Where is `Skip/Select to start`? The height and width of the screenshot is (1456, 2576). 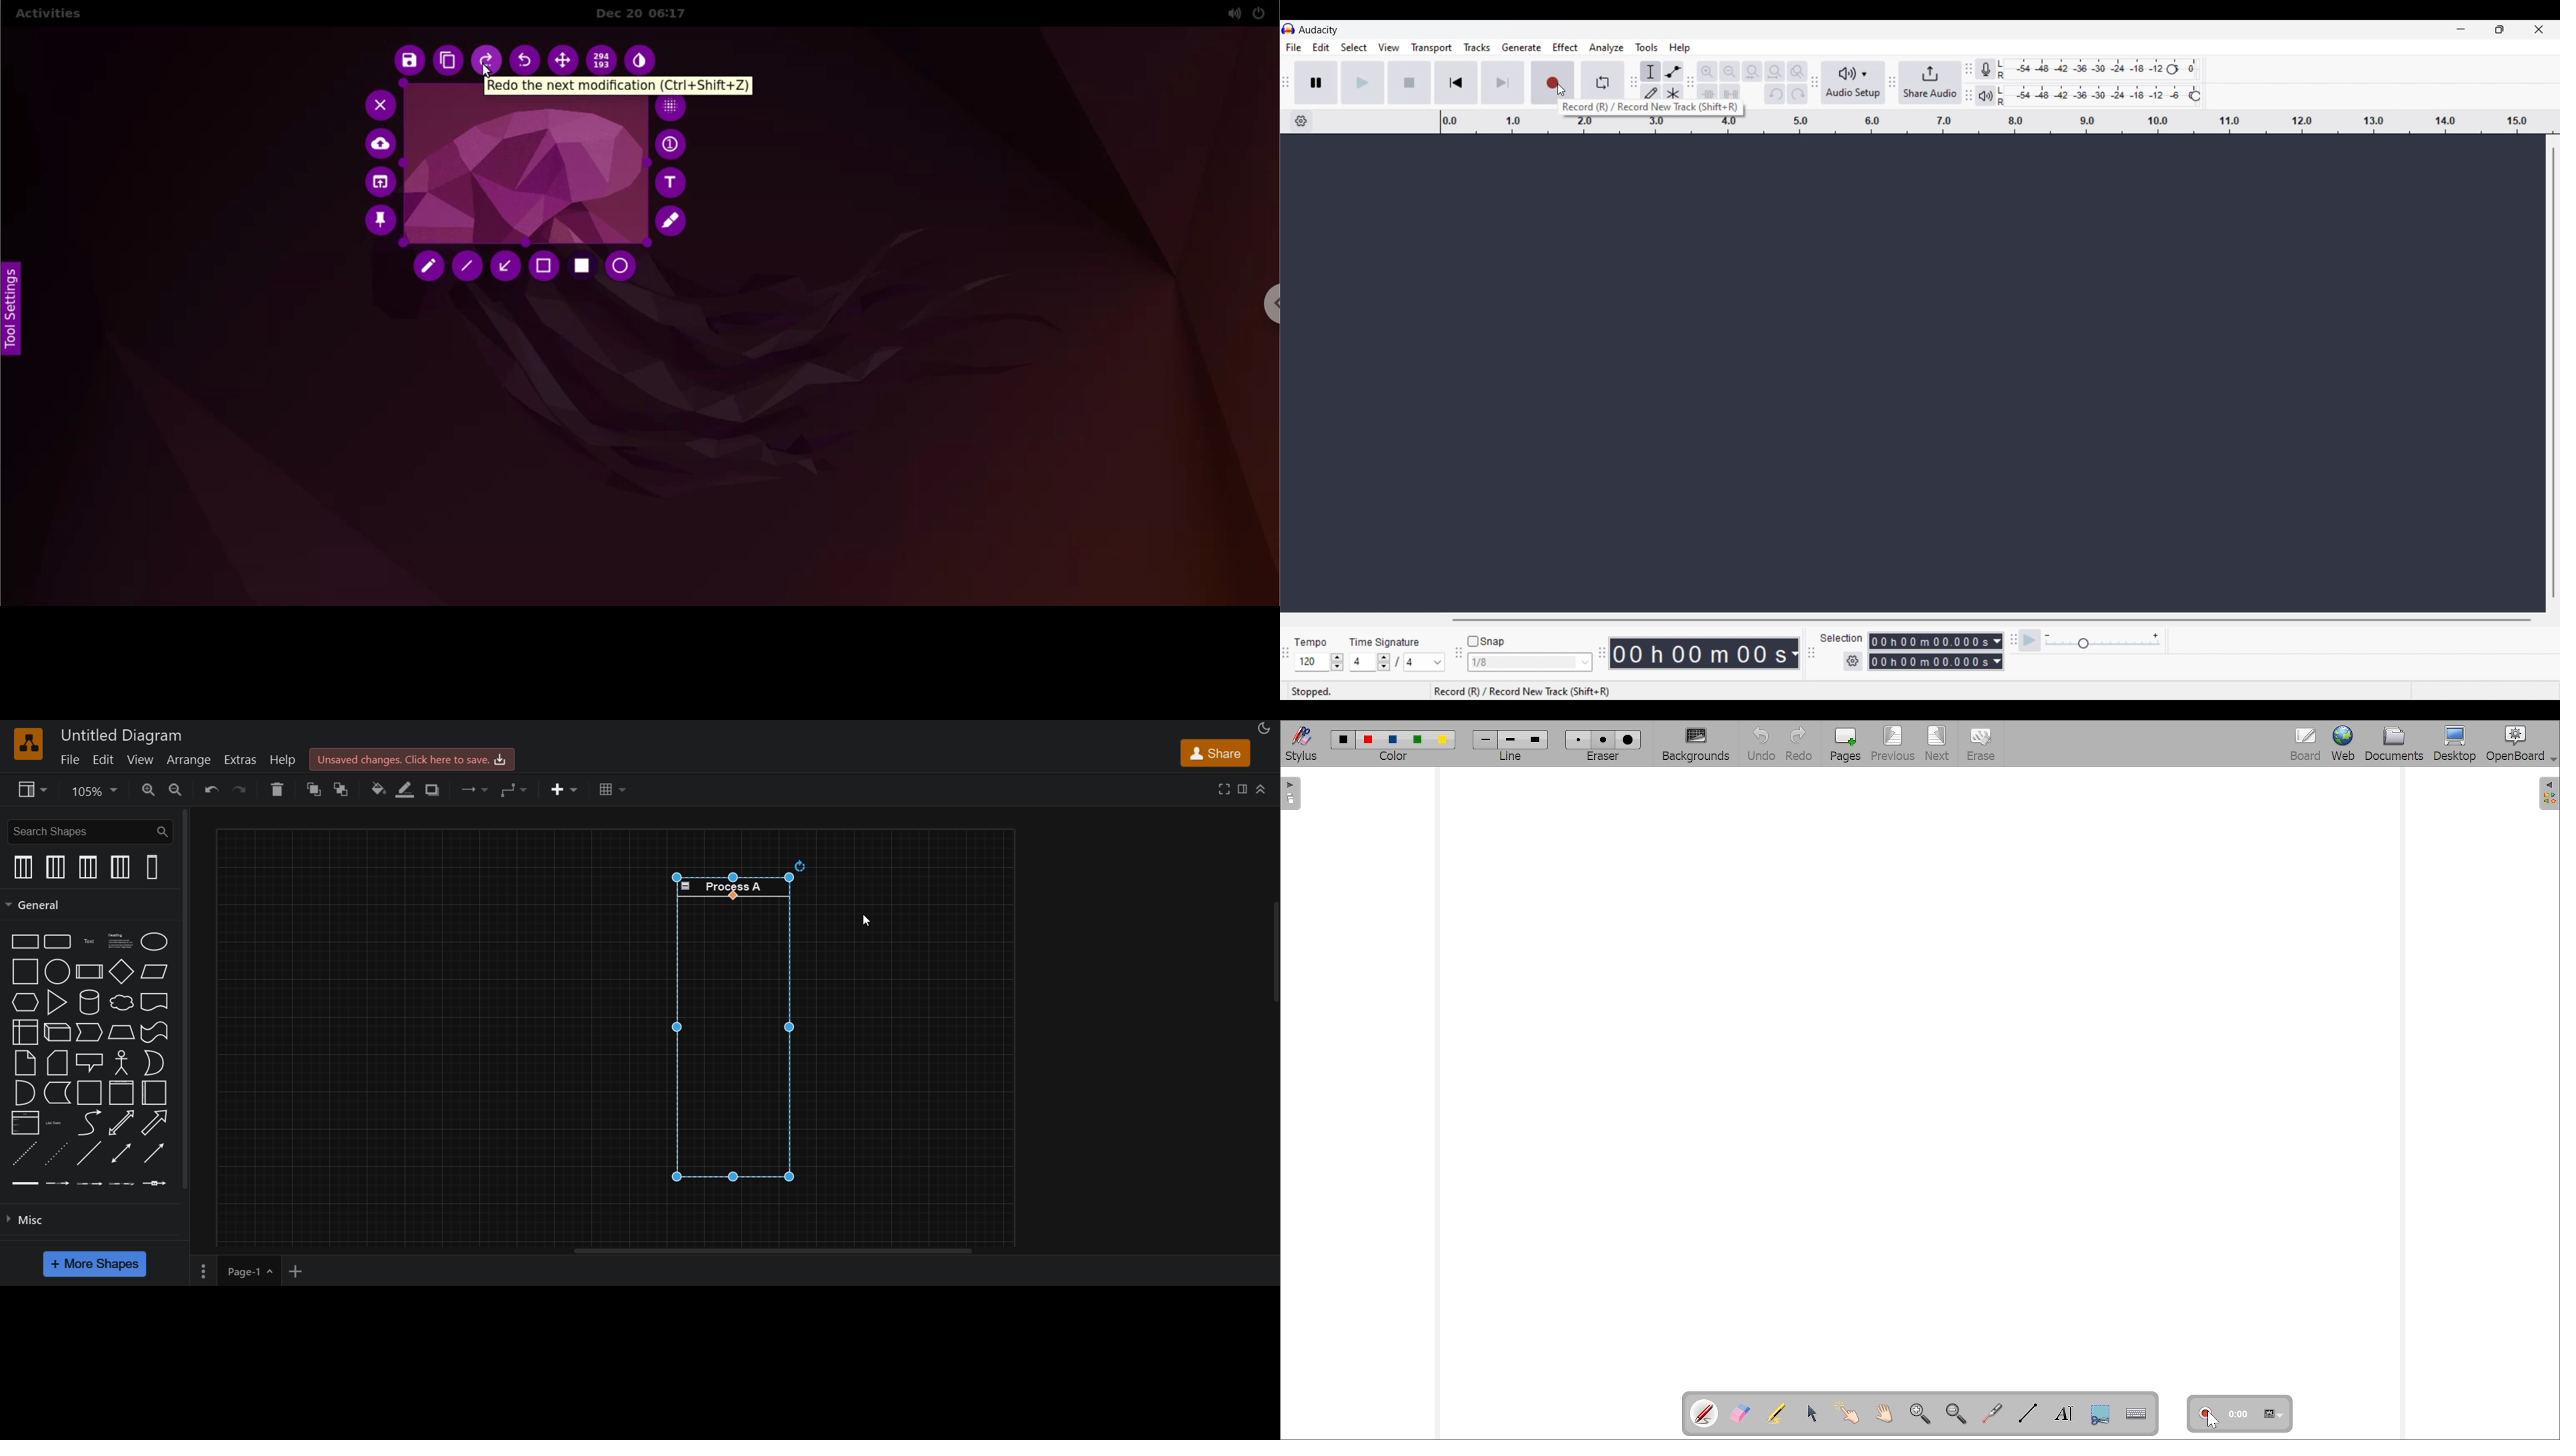 Skip/Select to start is located at coordinates (1457, 83).